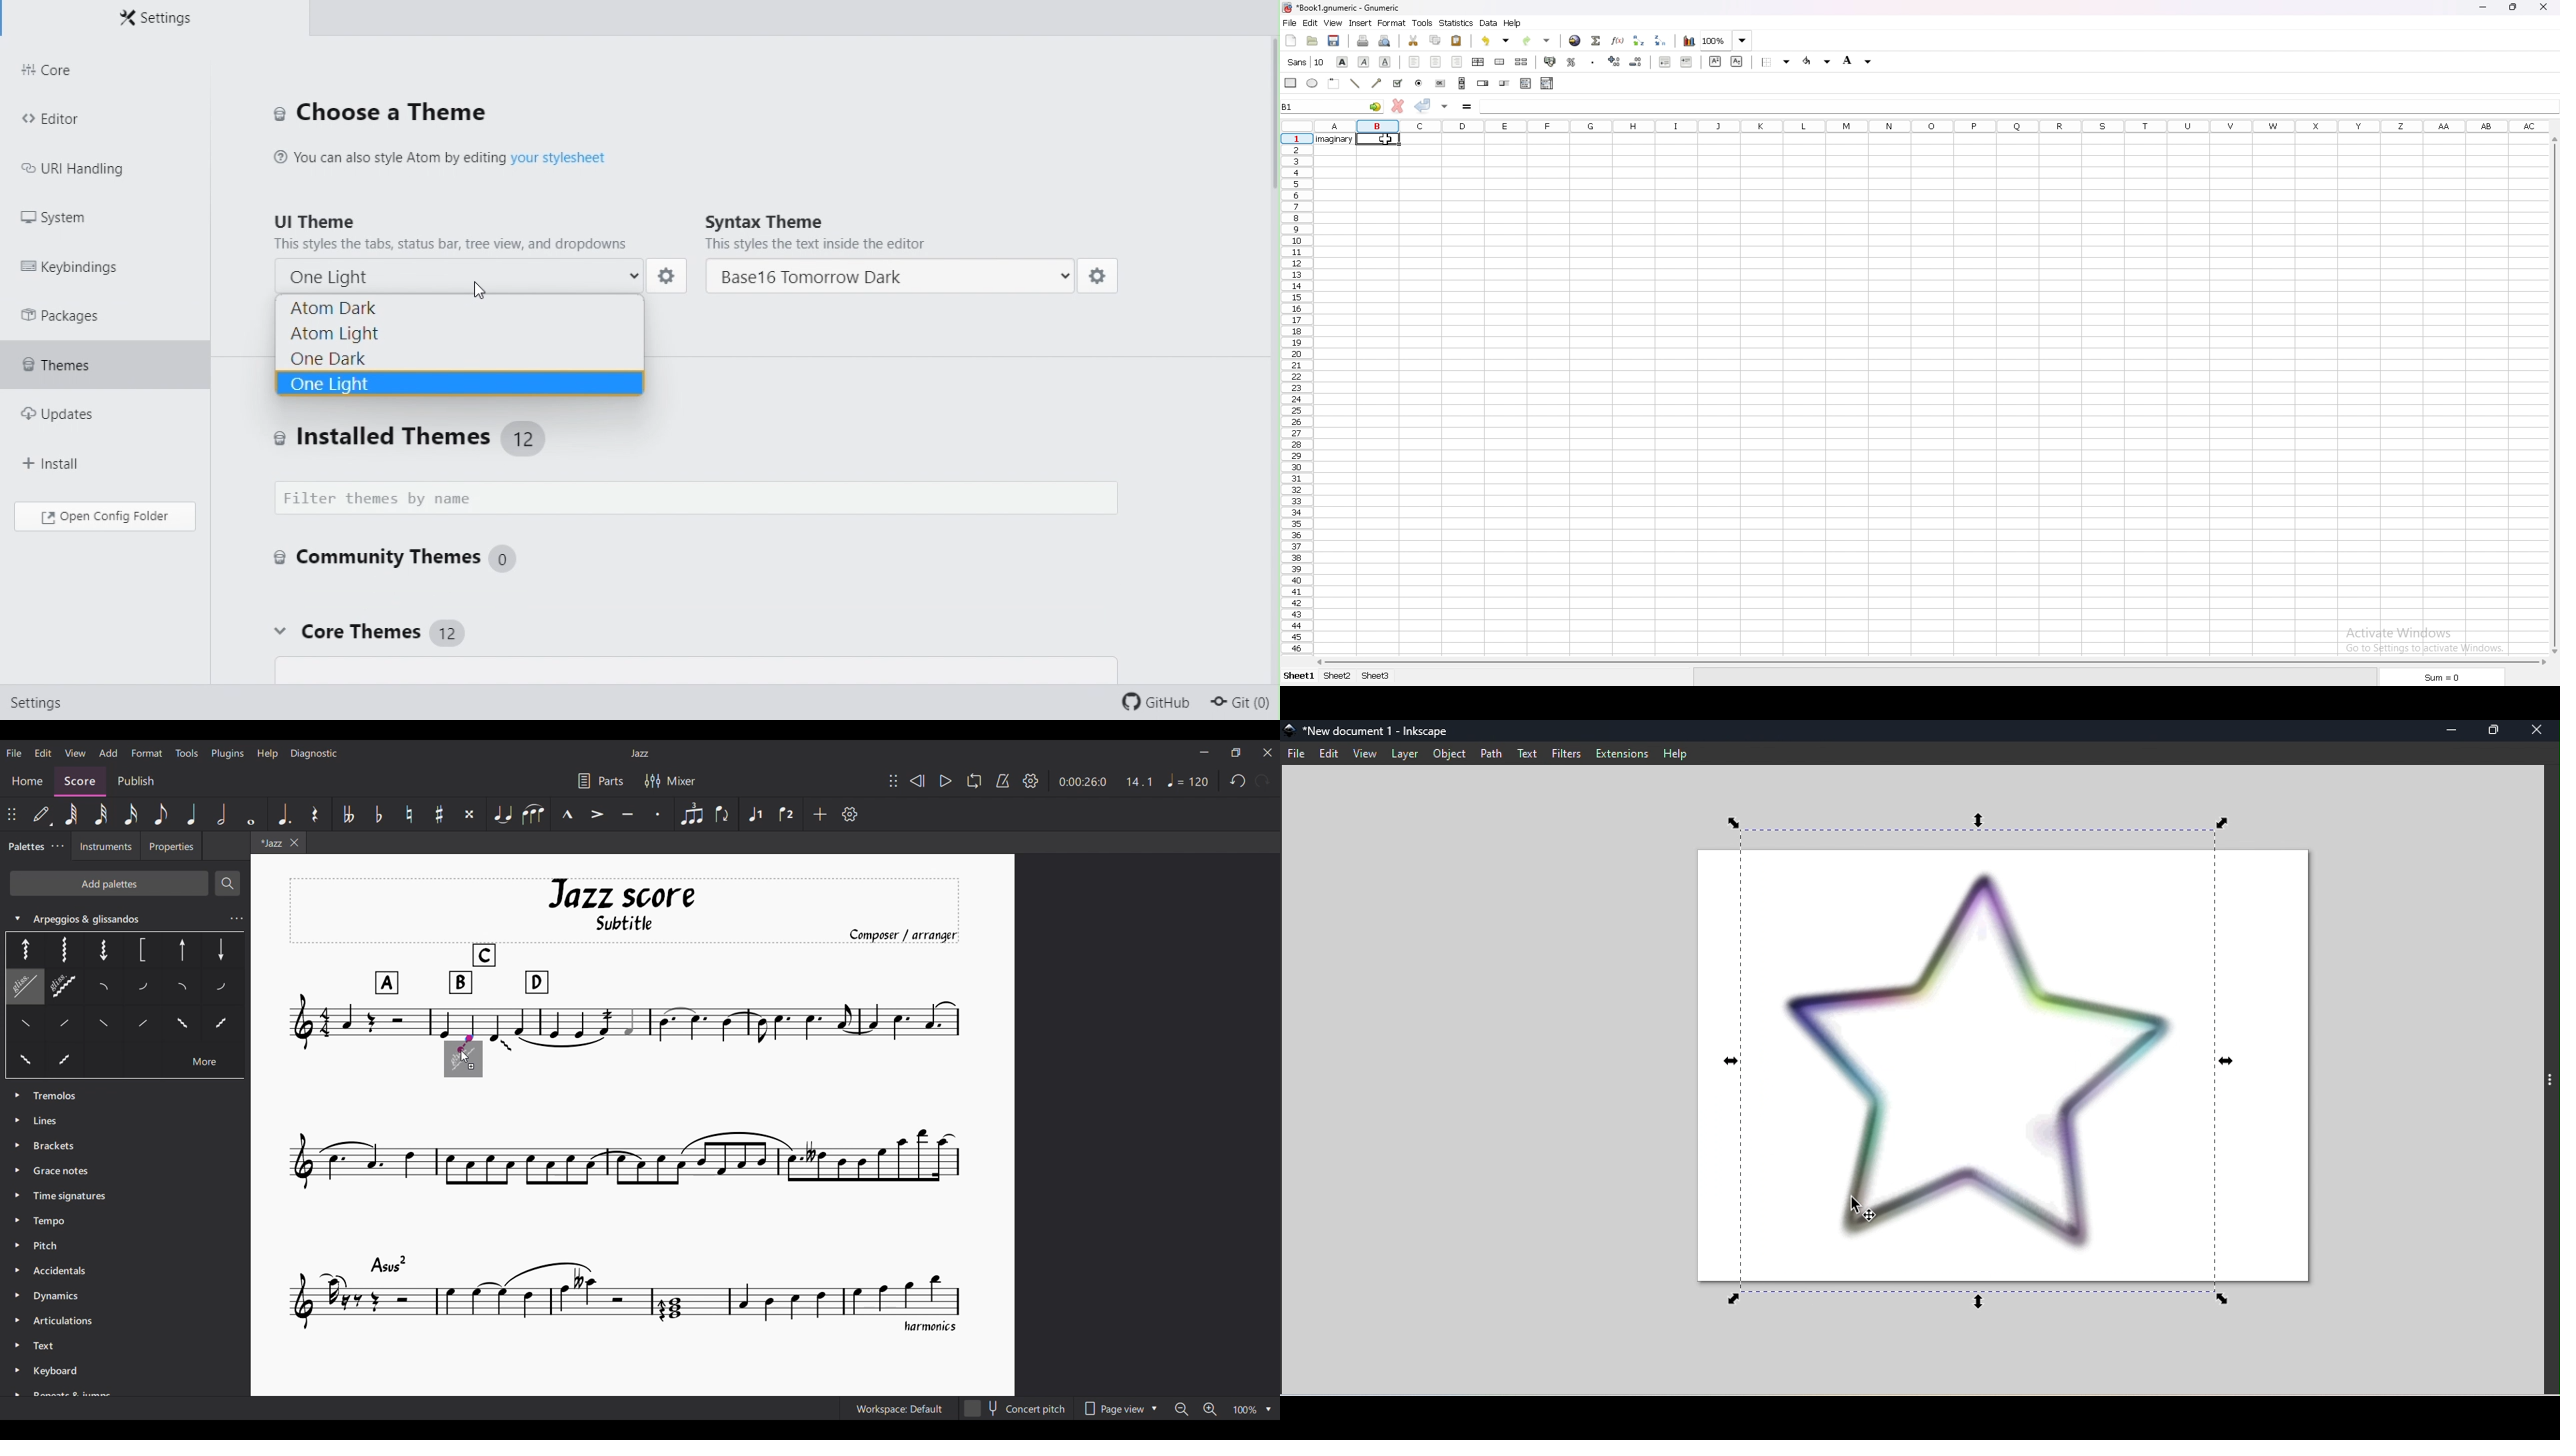 This screenshot has height=1456, width=2576. What do you see at coordinates (191, 814) in the screenshot?
I see `Quarter note` at bounding box center [191, 814].